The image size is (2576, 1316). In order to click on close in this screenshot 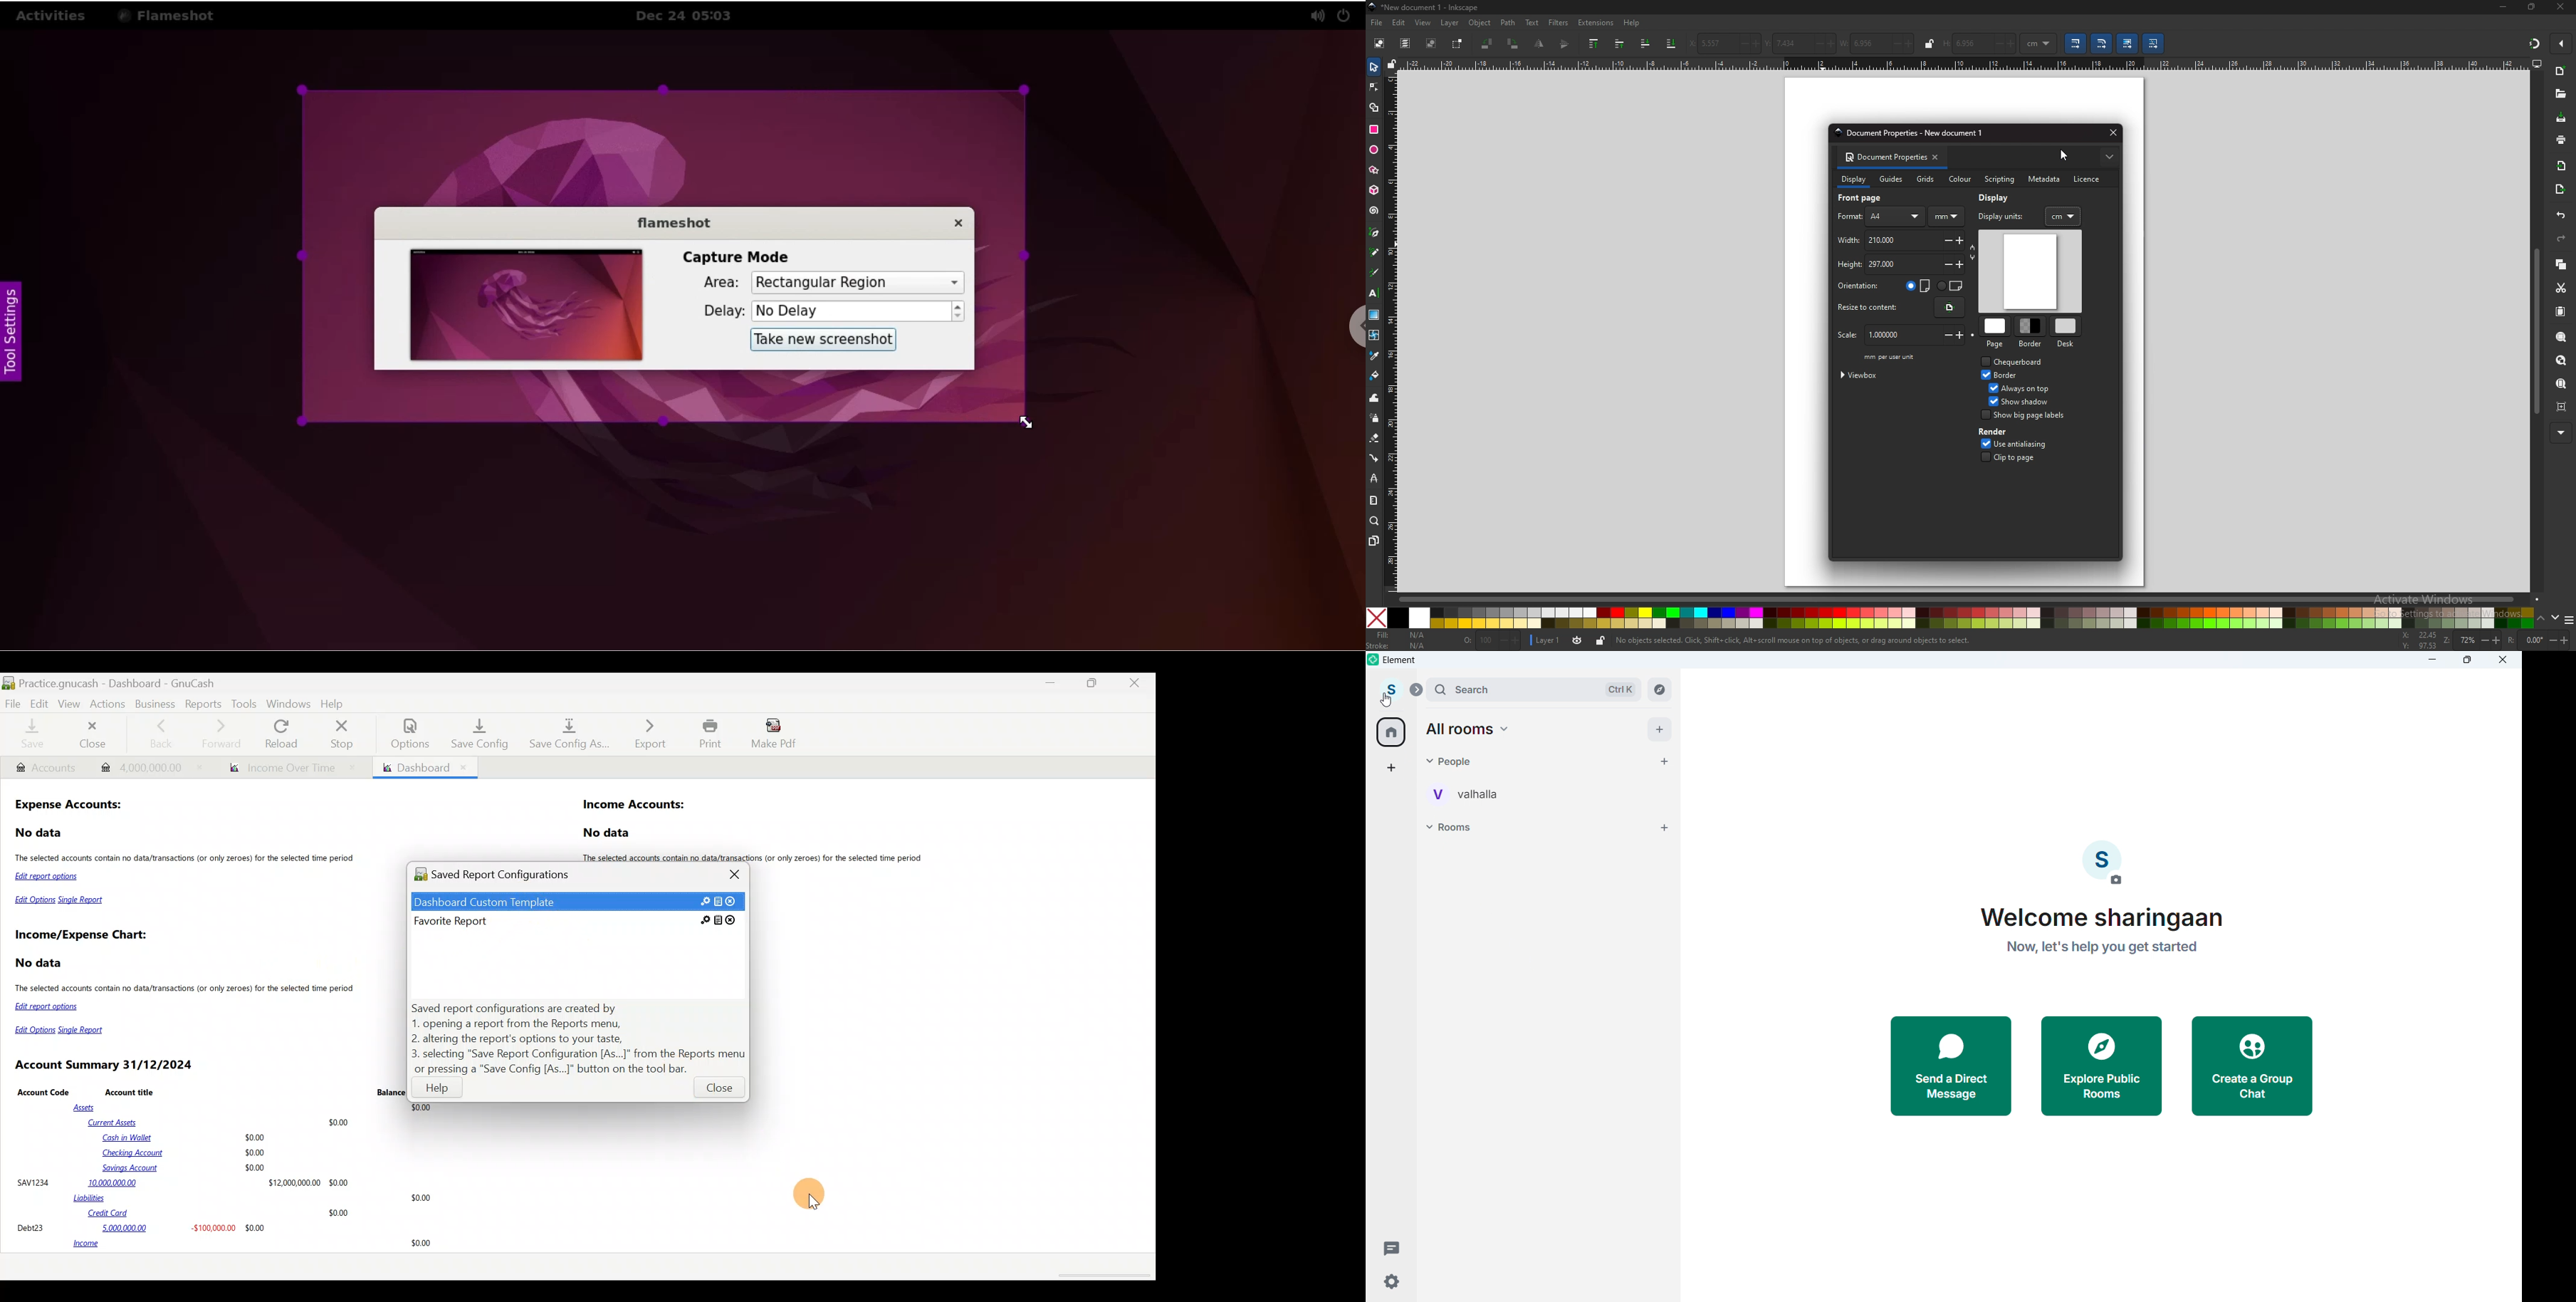, I will do `click(2560, 8)`.